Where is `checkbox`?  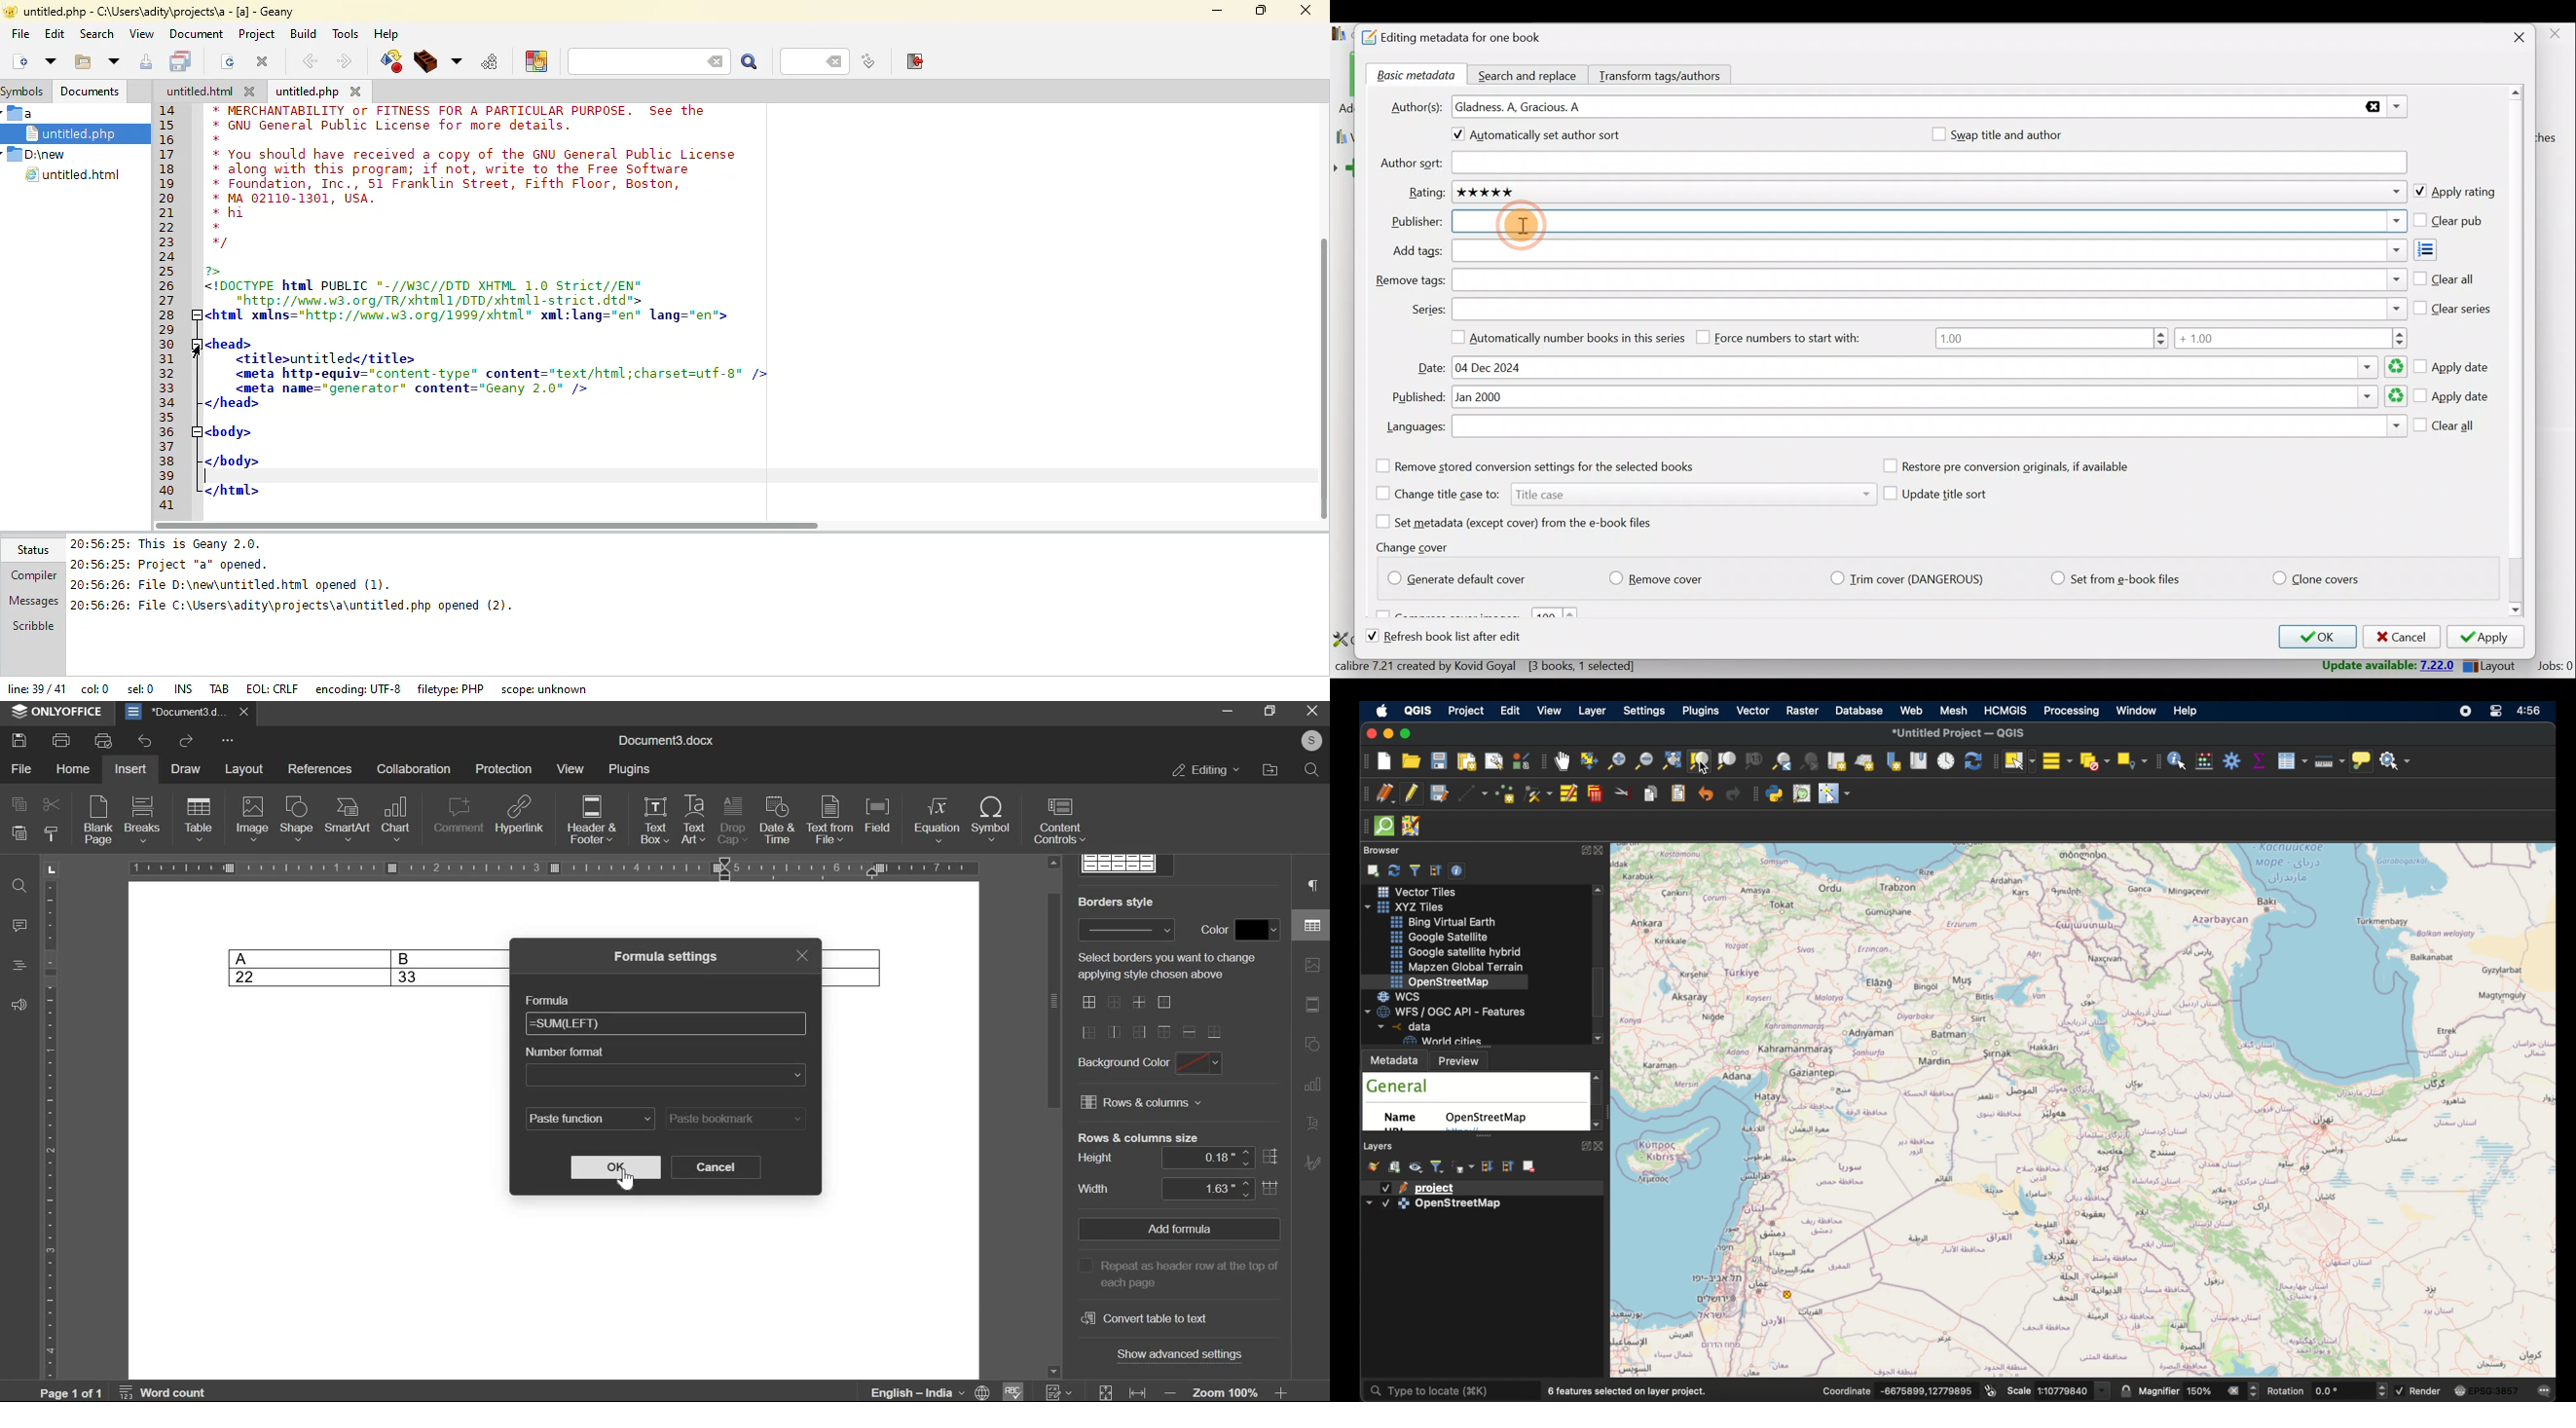 checkbox is located at coordinates (2399, 1391).